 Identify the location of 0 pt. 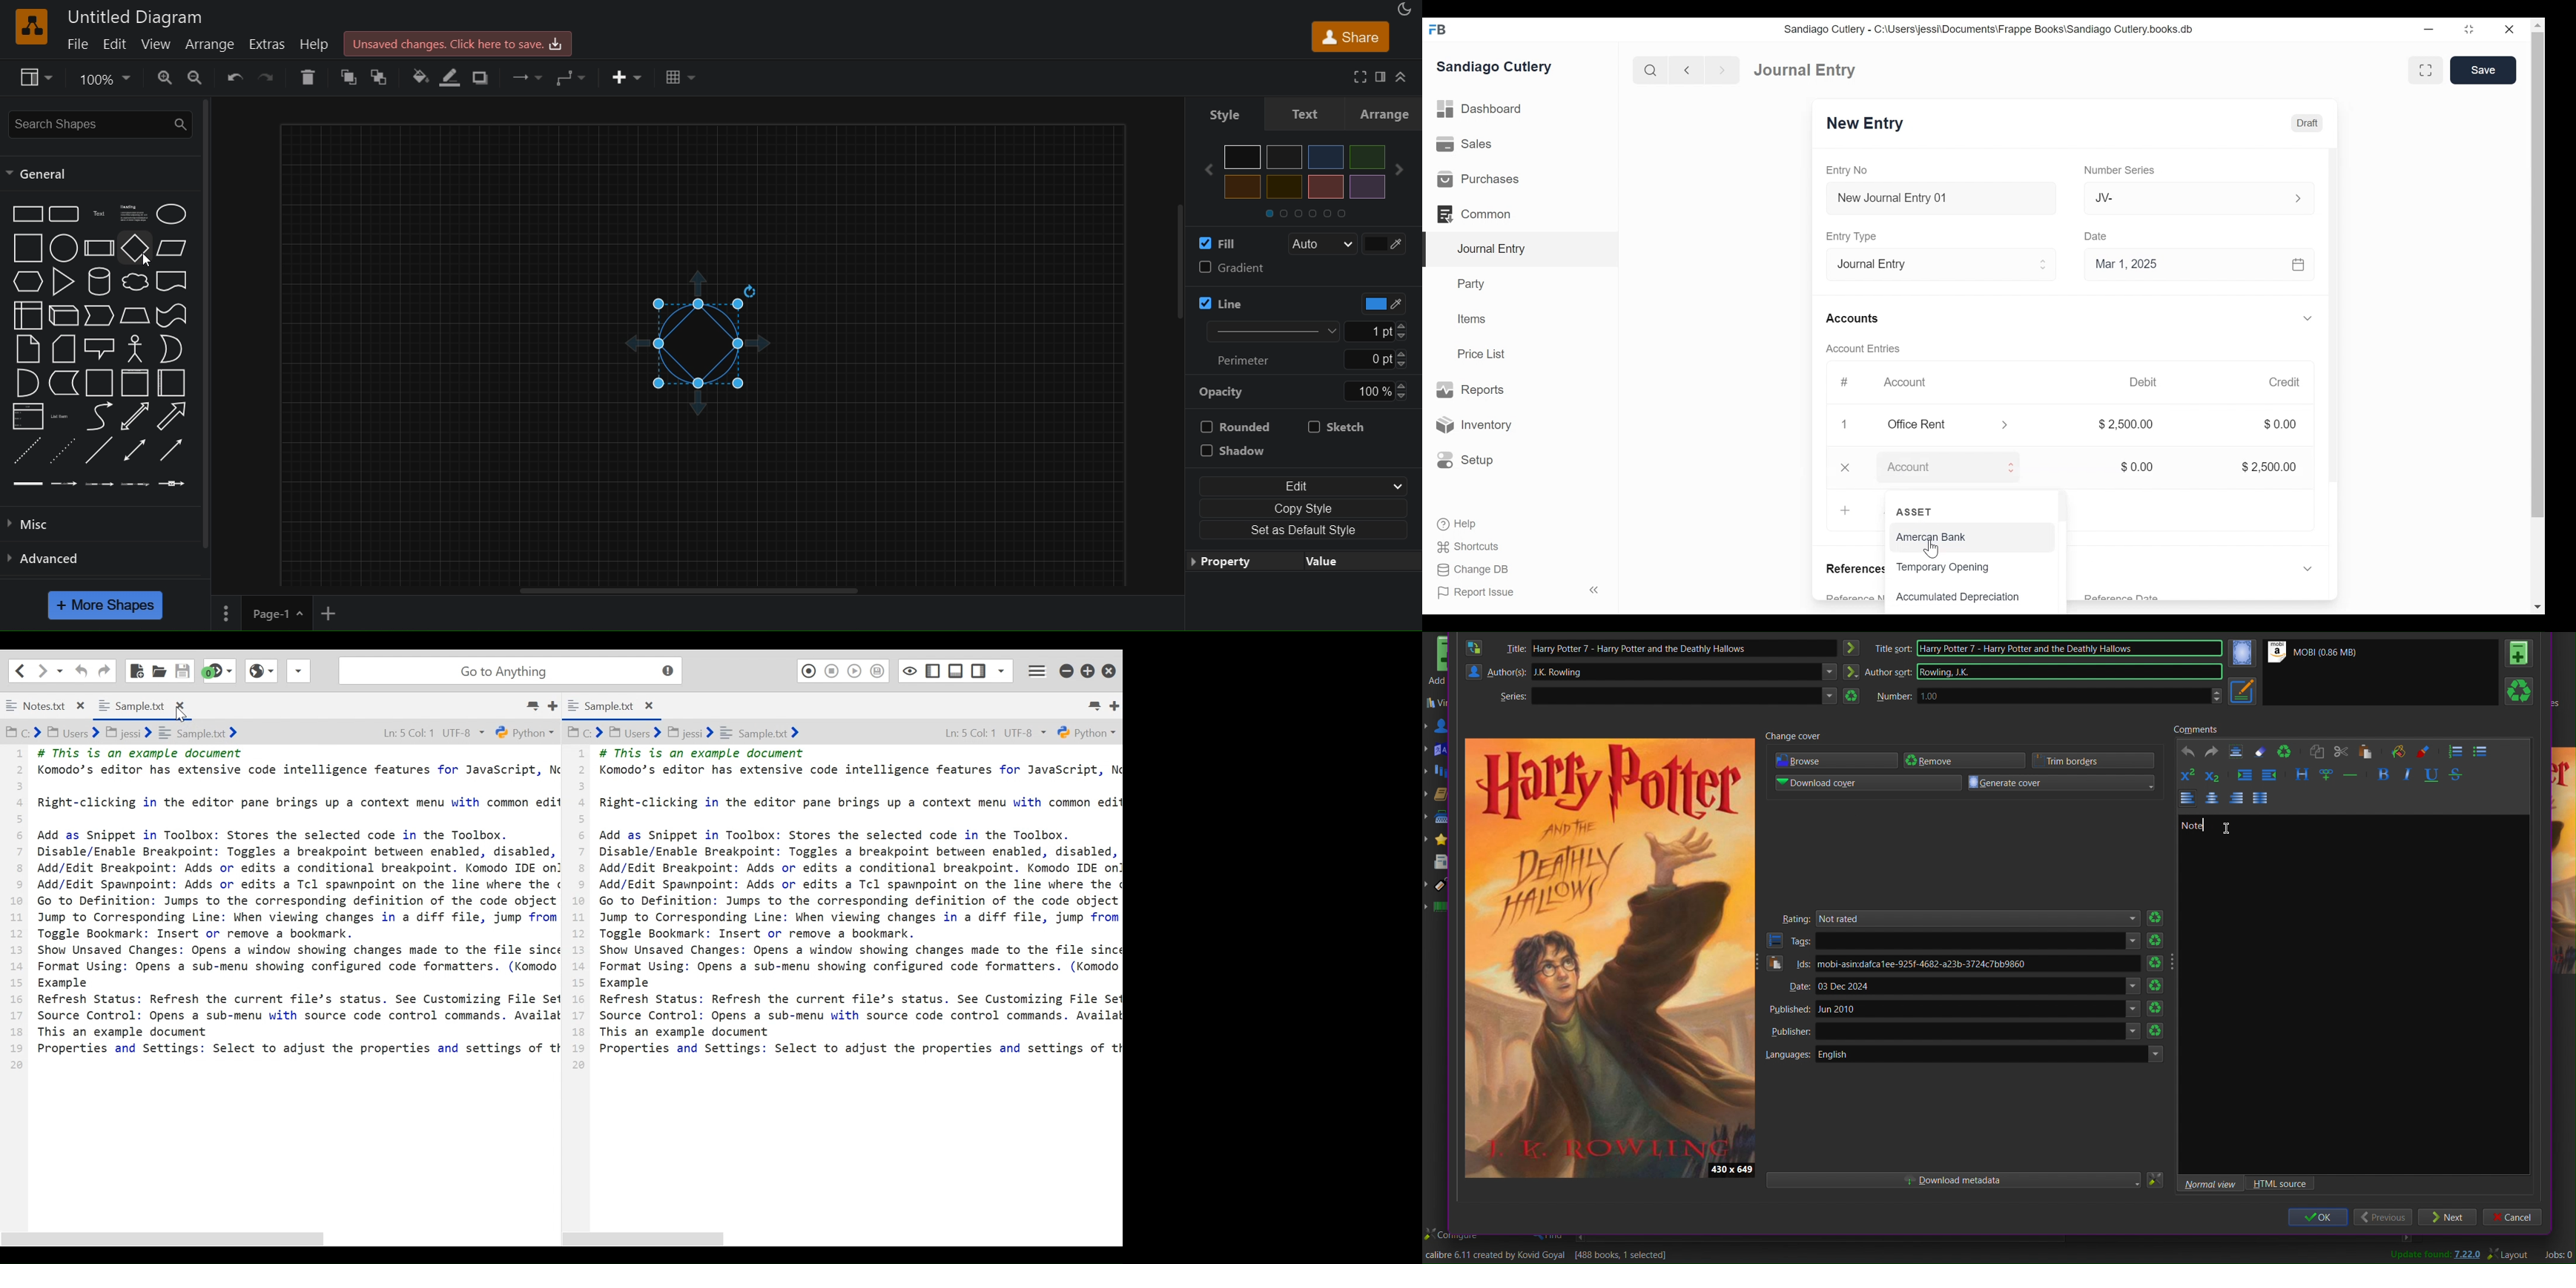
(1377, 360).